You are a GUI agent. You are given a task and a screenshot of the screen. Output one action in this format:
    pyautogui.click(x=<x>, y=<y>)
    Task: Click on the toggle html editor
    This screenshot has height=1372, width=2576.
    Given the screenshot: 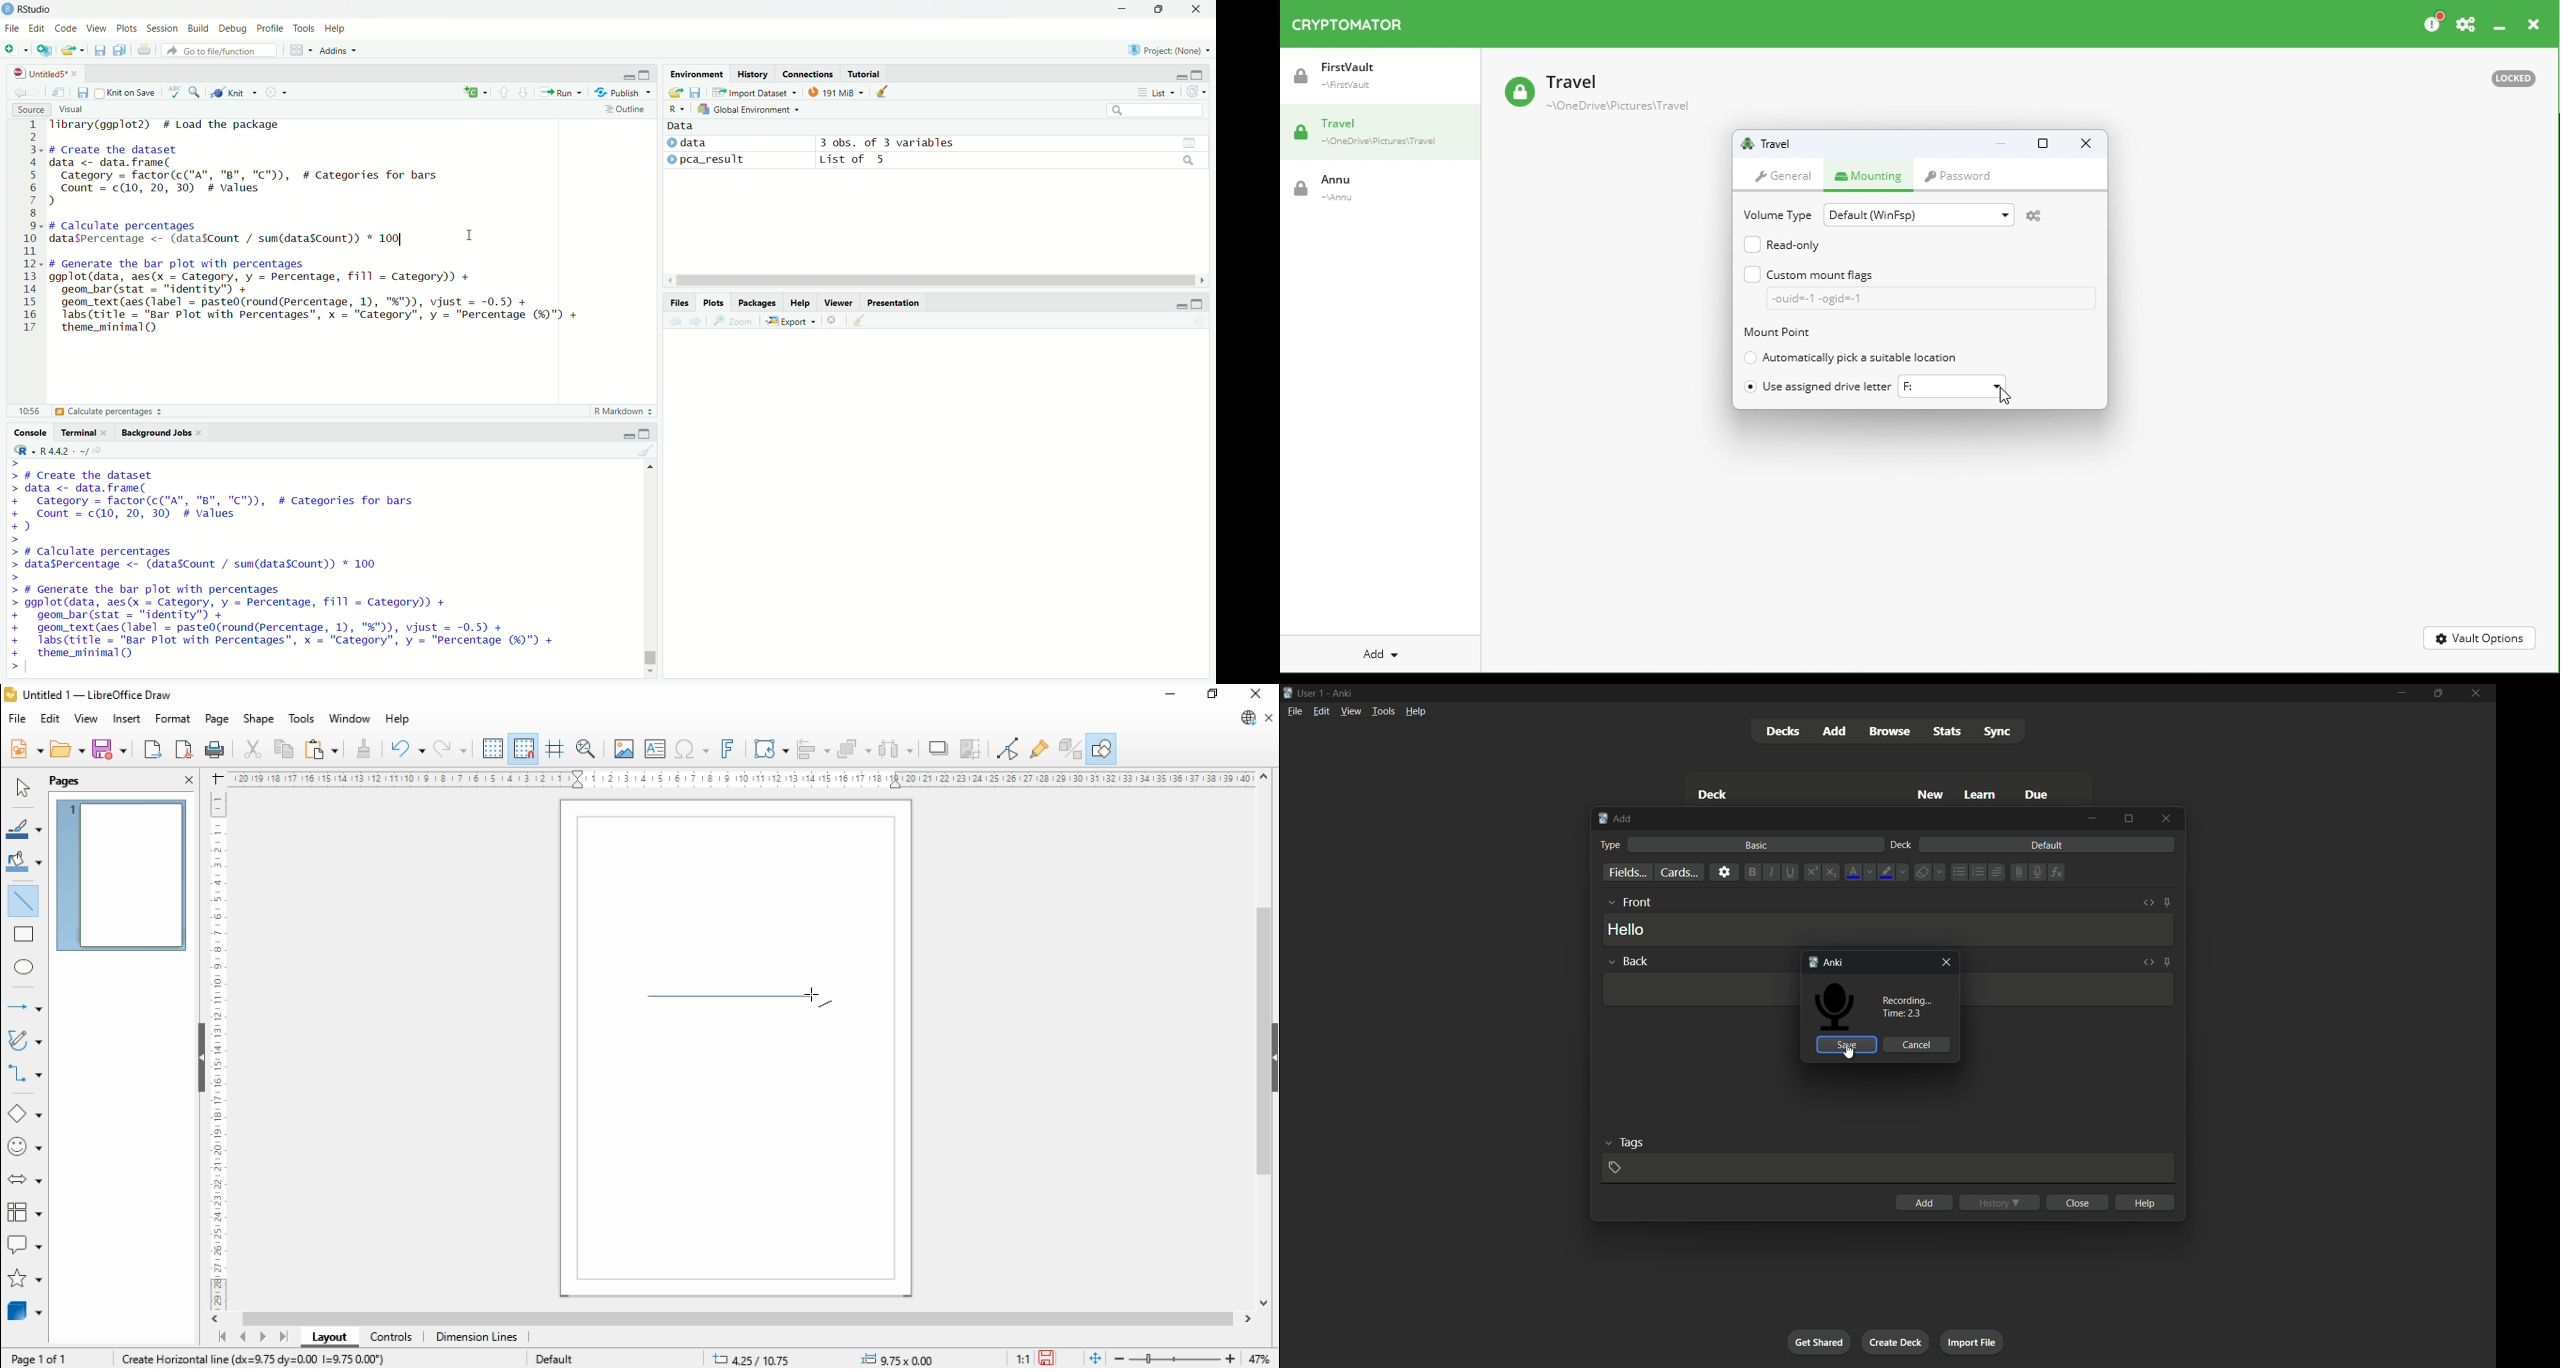 What is the action you would take?
    pyautogui.click(x=2148, y=962)
    